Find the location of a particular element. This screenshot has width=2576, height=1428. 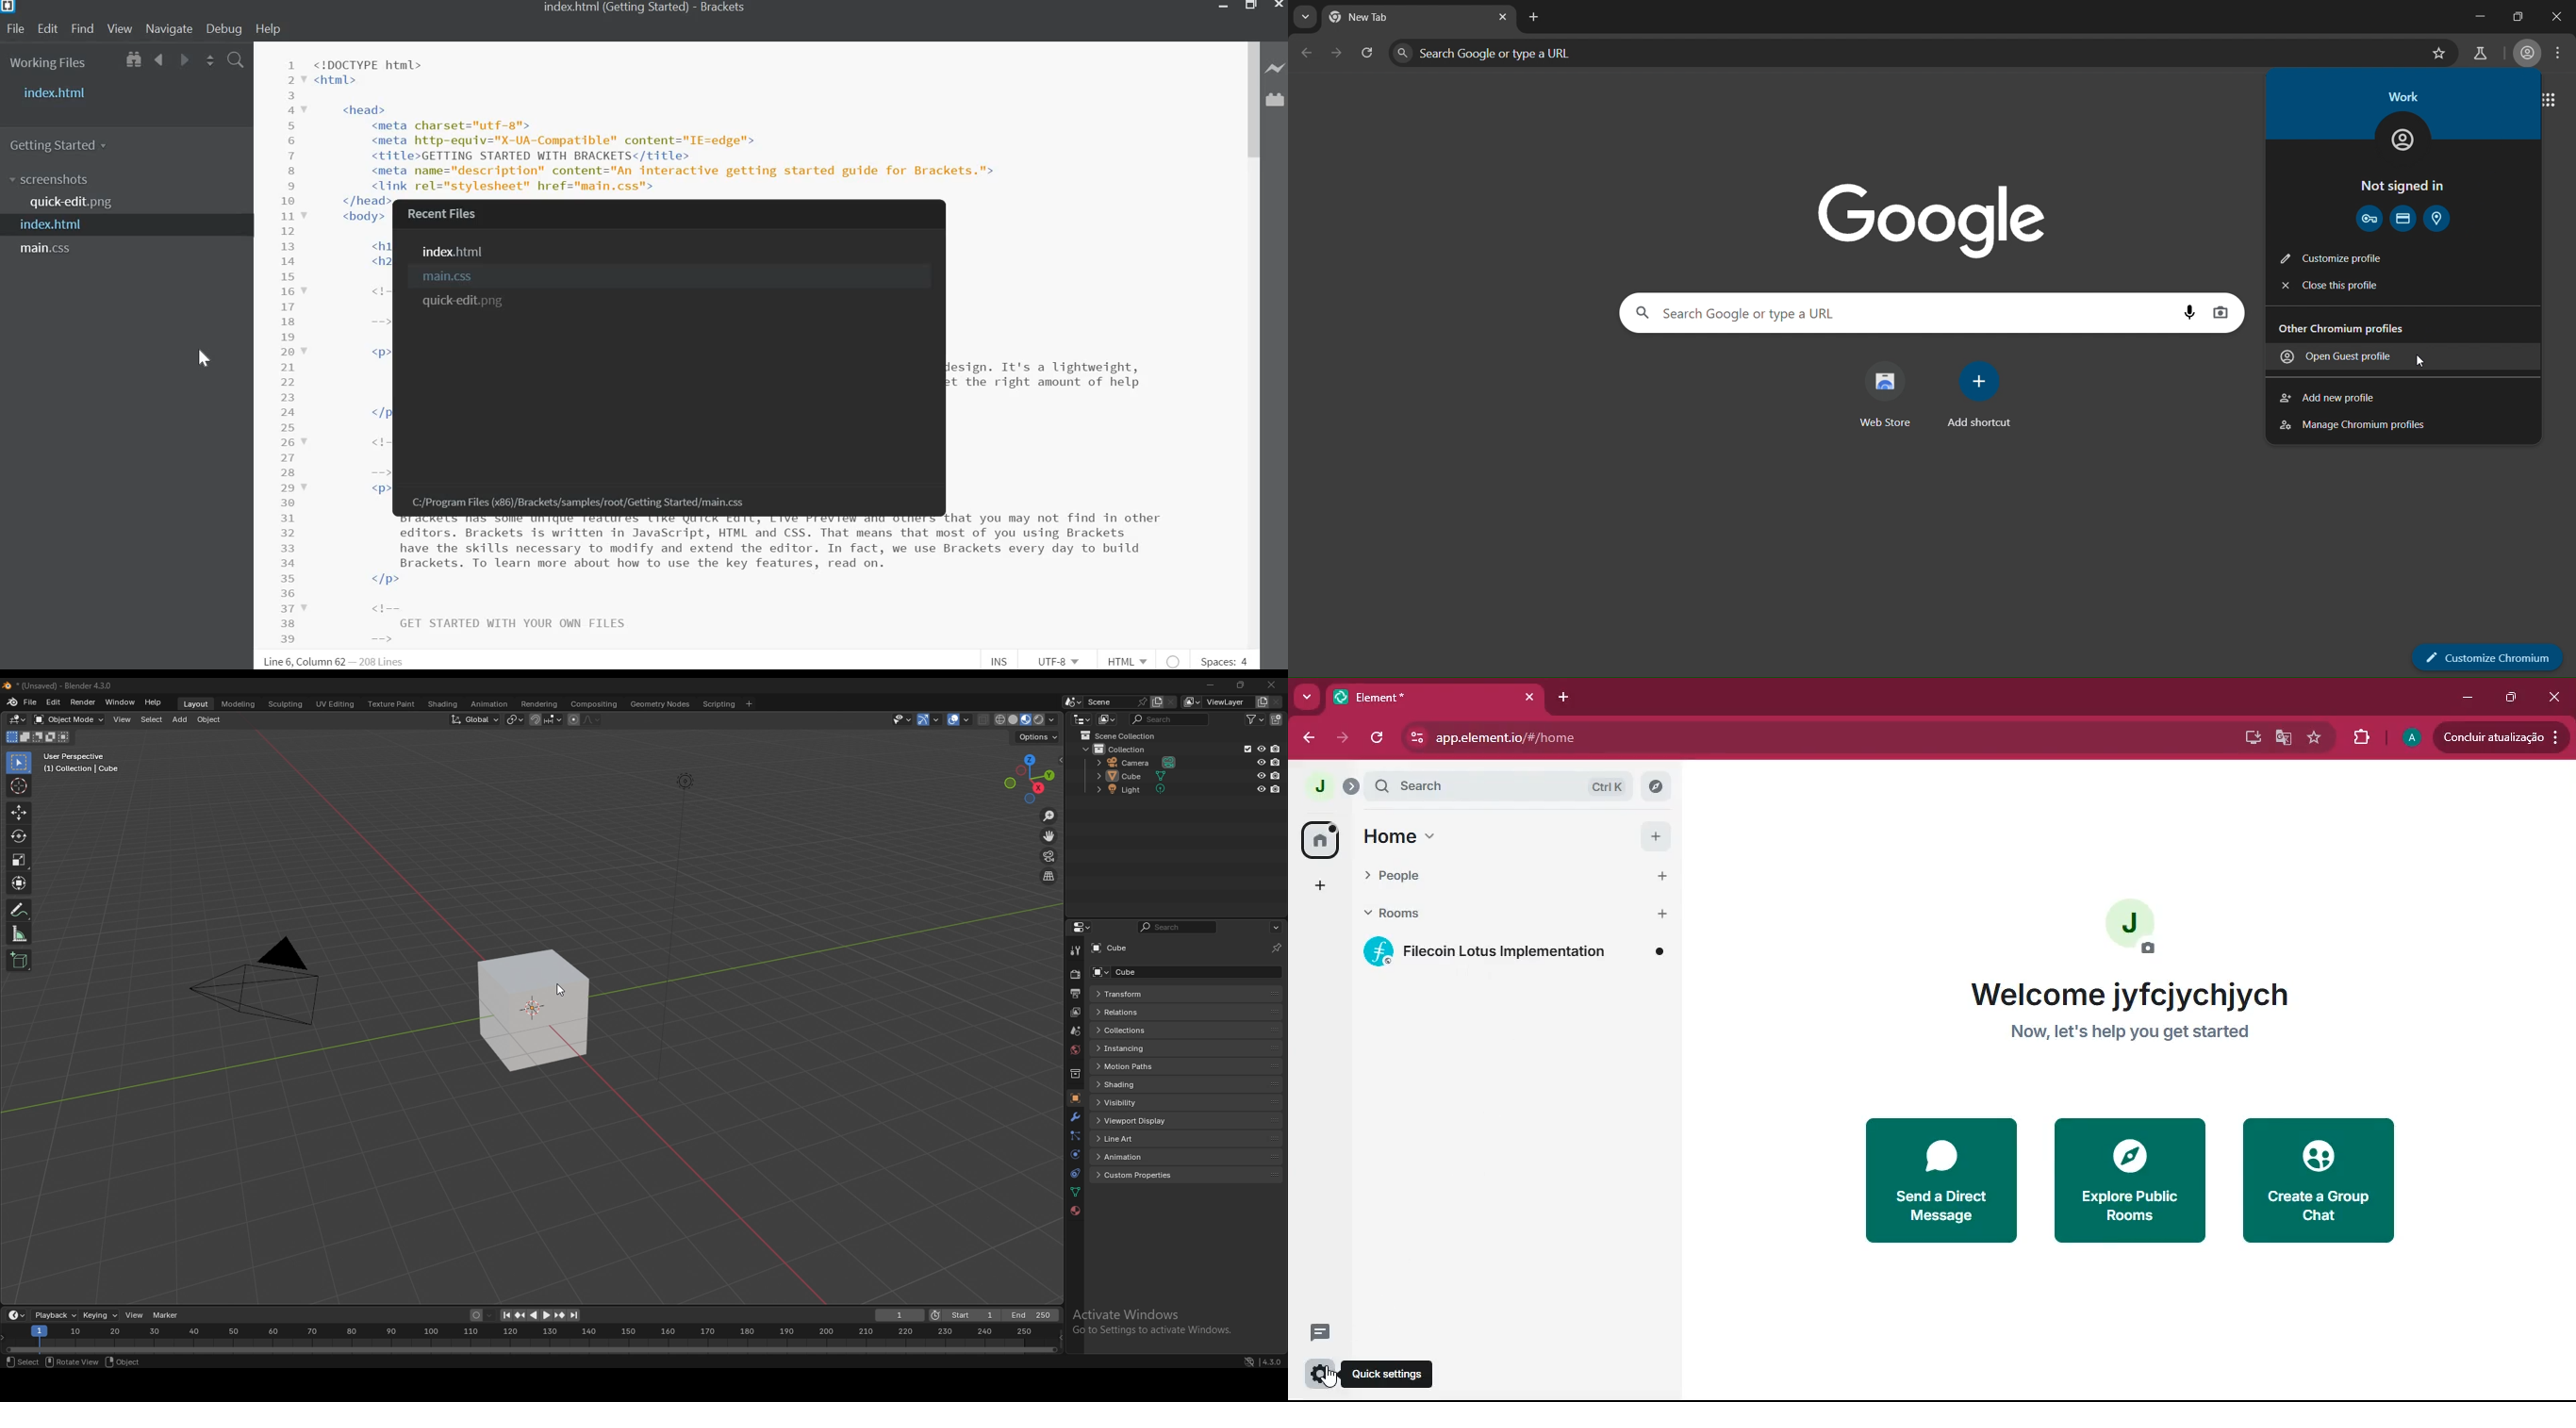

index.html (Getting Started) is located at coordinates (611, 7).